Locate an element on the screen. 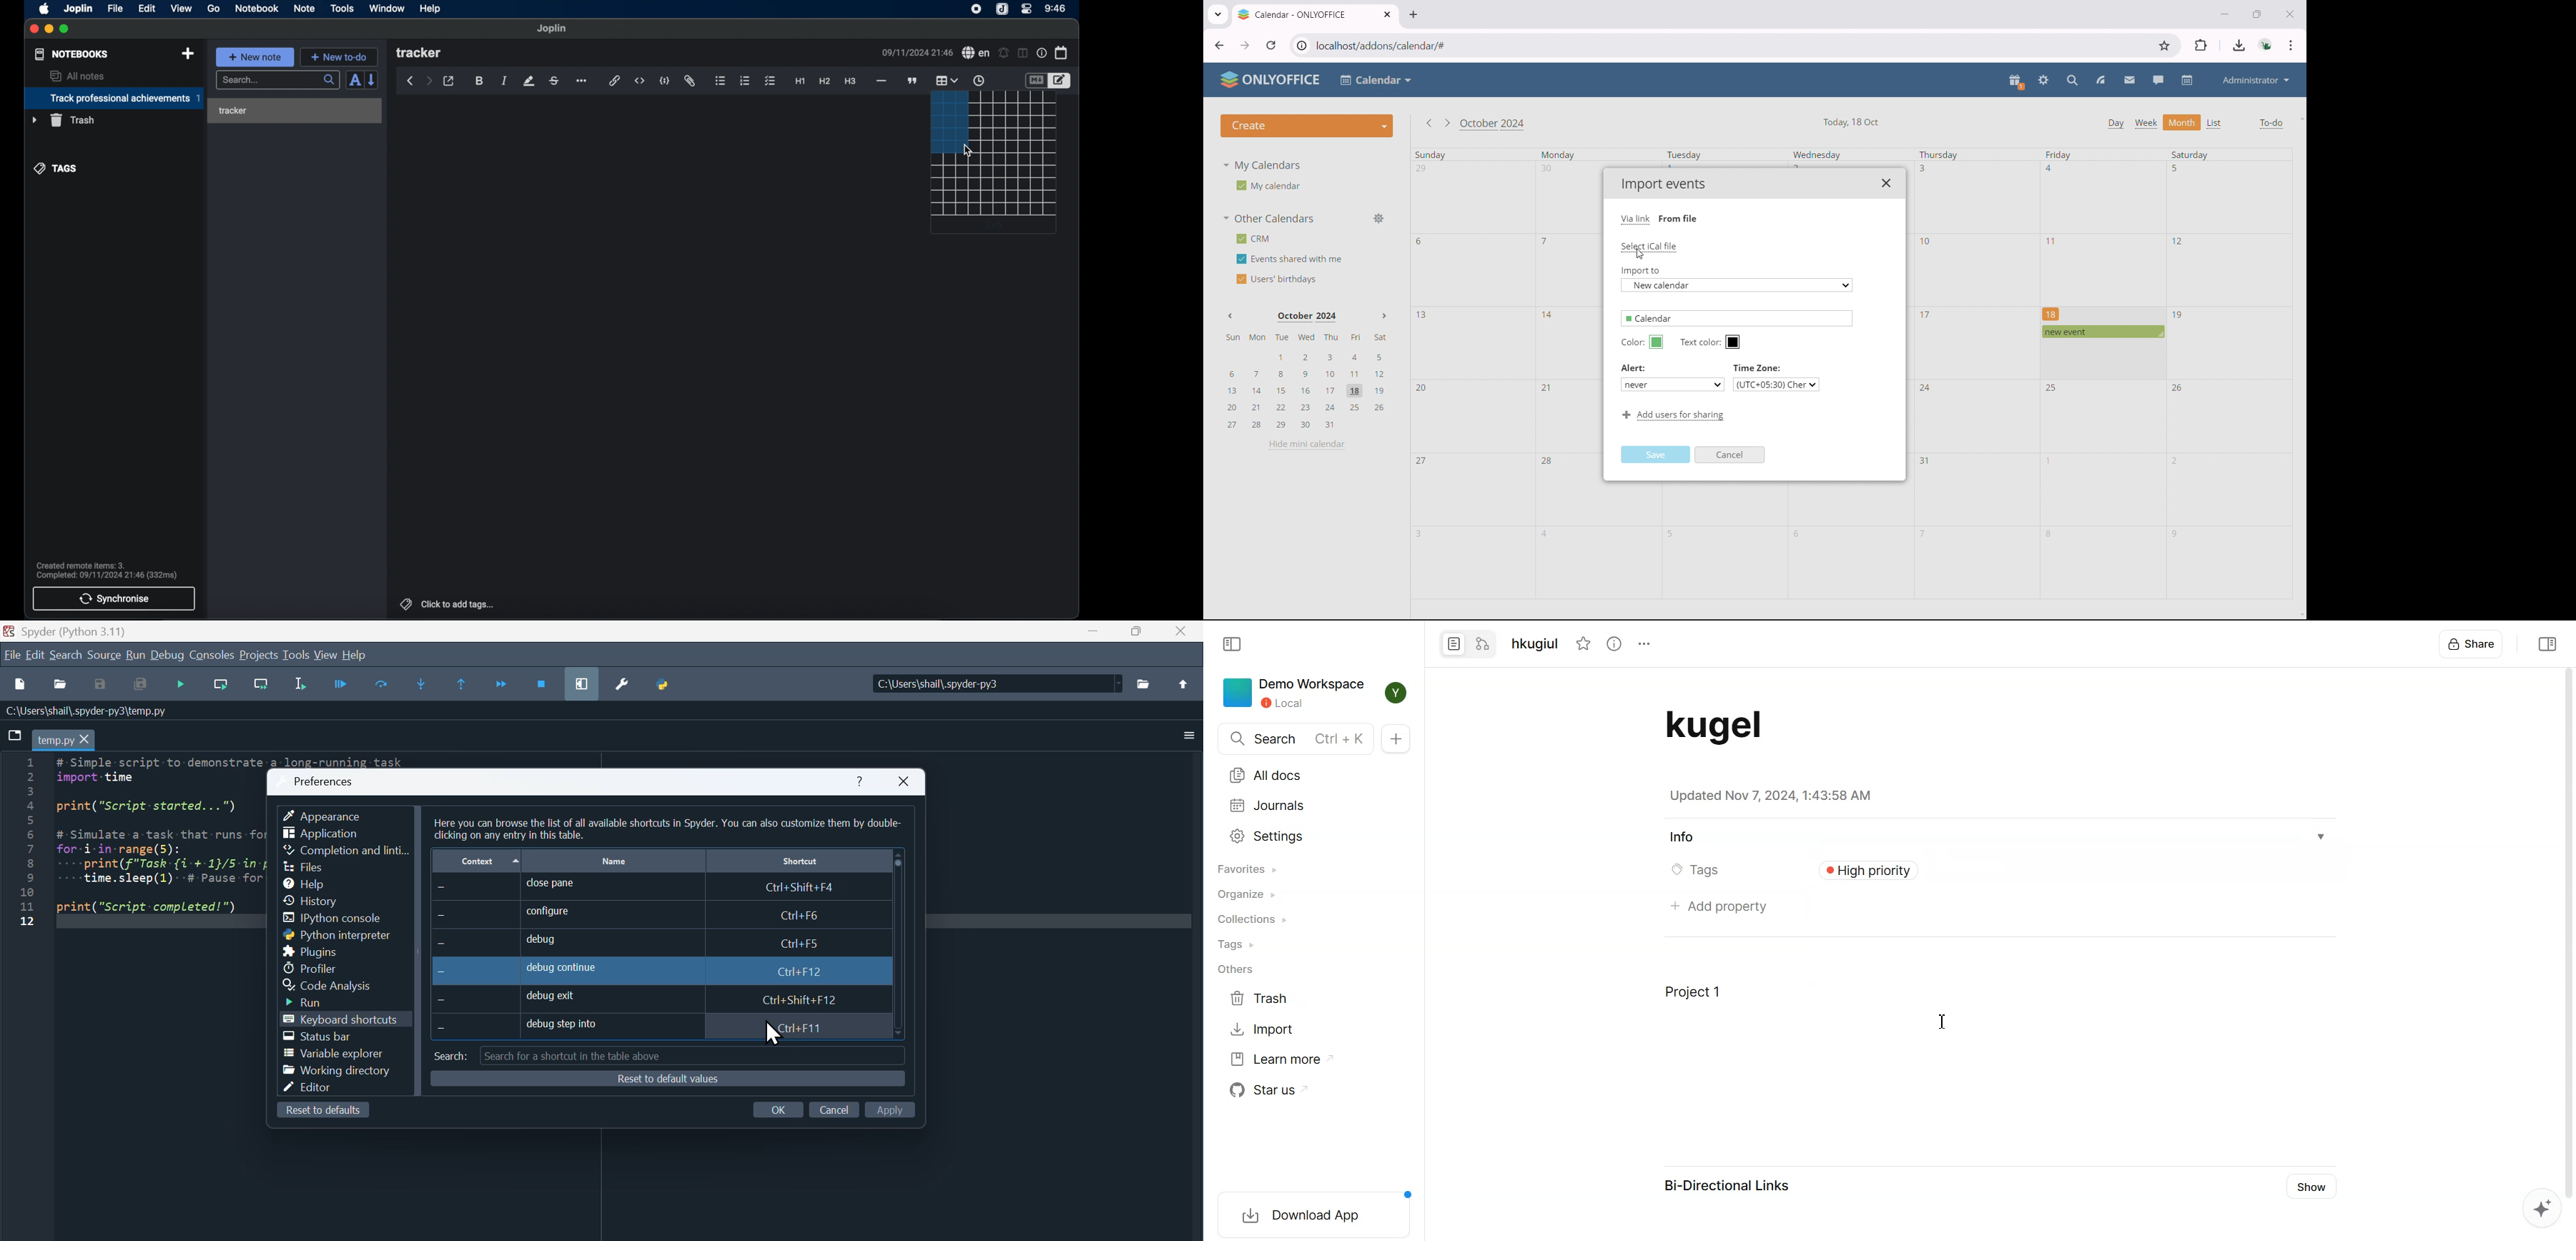 This screenshot has height=1260, width=2576. Name is located at coordinates (616, 859).